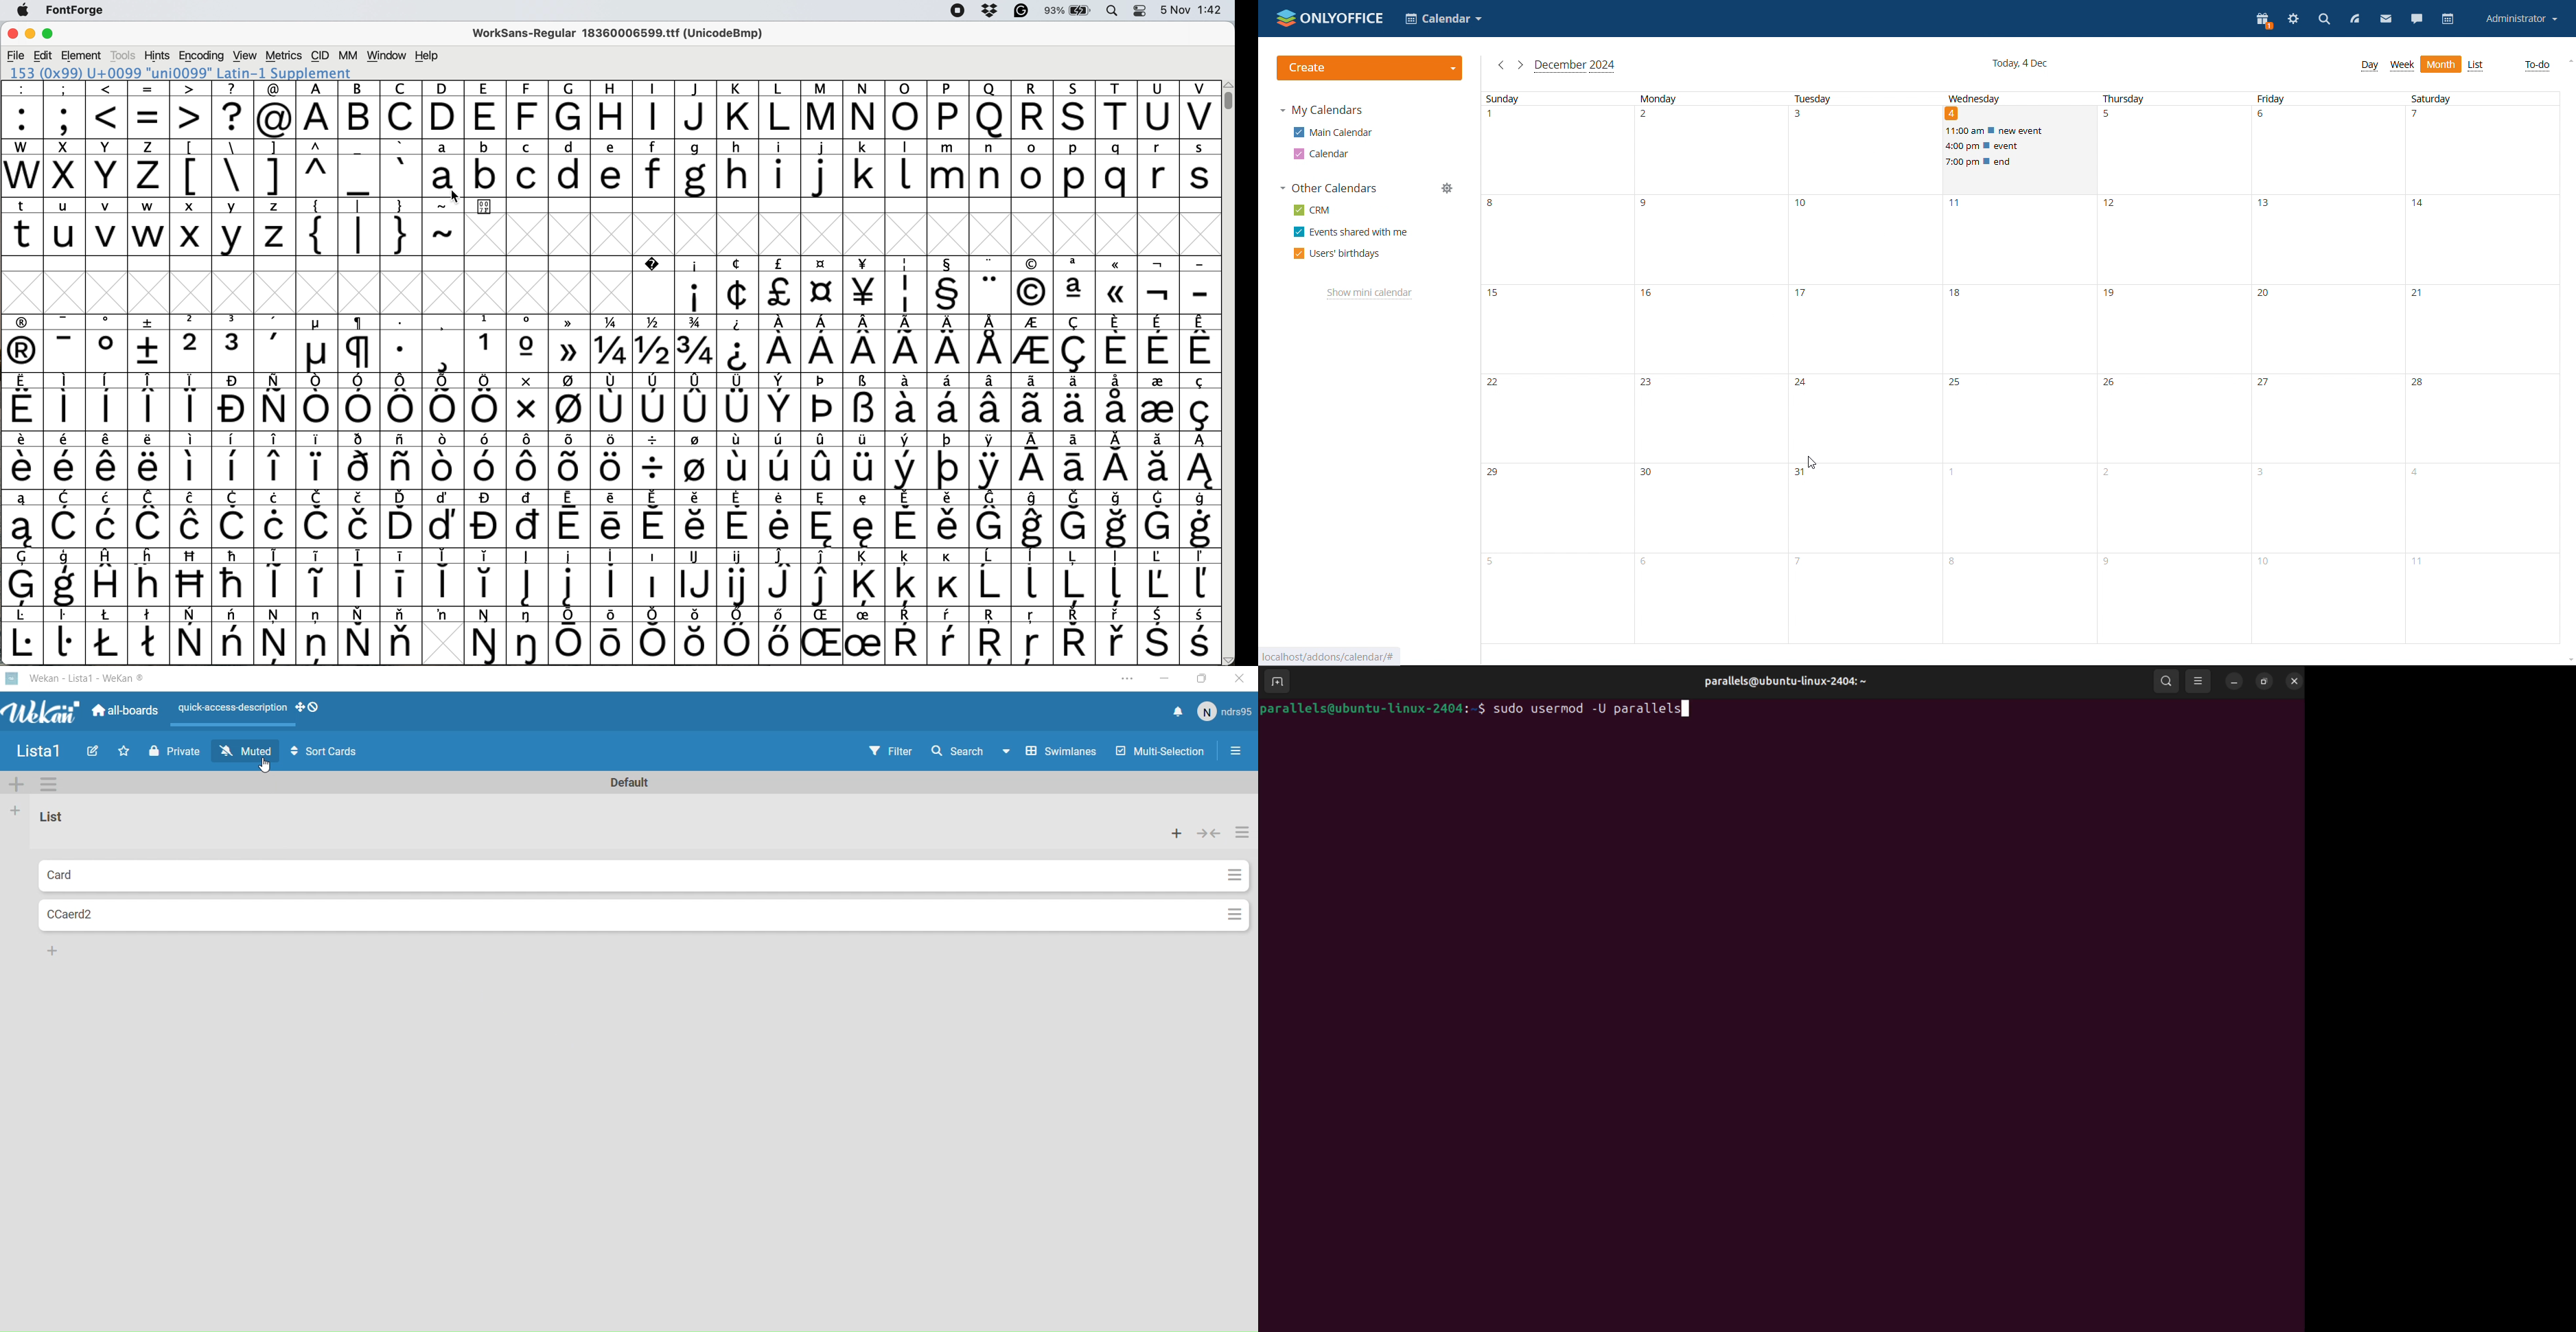 This screenshot has height=1344, width=2576. Describe the element at coordinates (1034, 519) in the screenshot. I see `symbol` at that location.